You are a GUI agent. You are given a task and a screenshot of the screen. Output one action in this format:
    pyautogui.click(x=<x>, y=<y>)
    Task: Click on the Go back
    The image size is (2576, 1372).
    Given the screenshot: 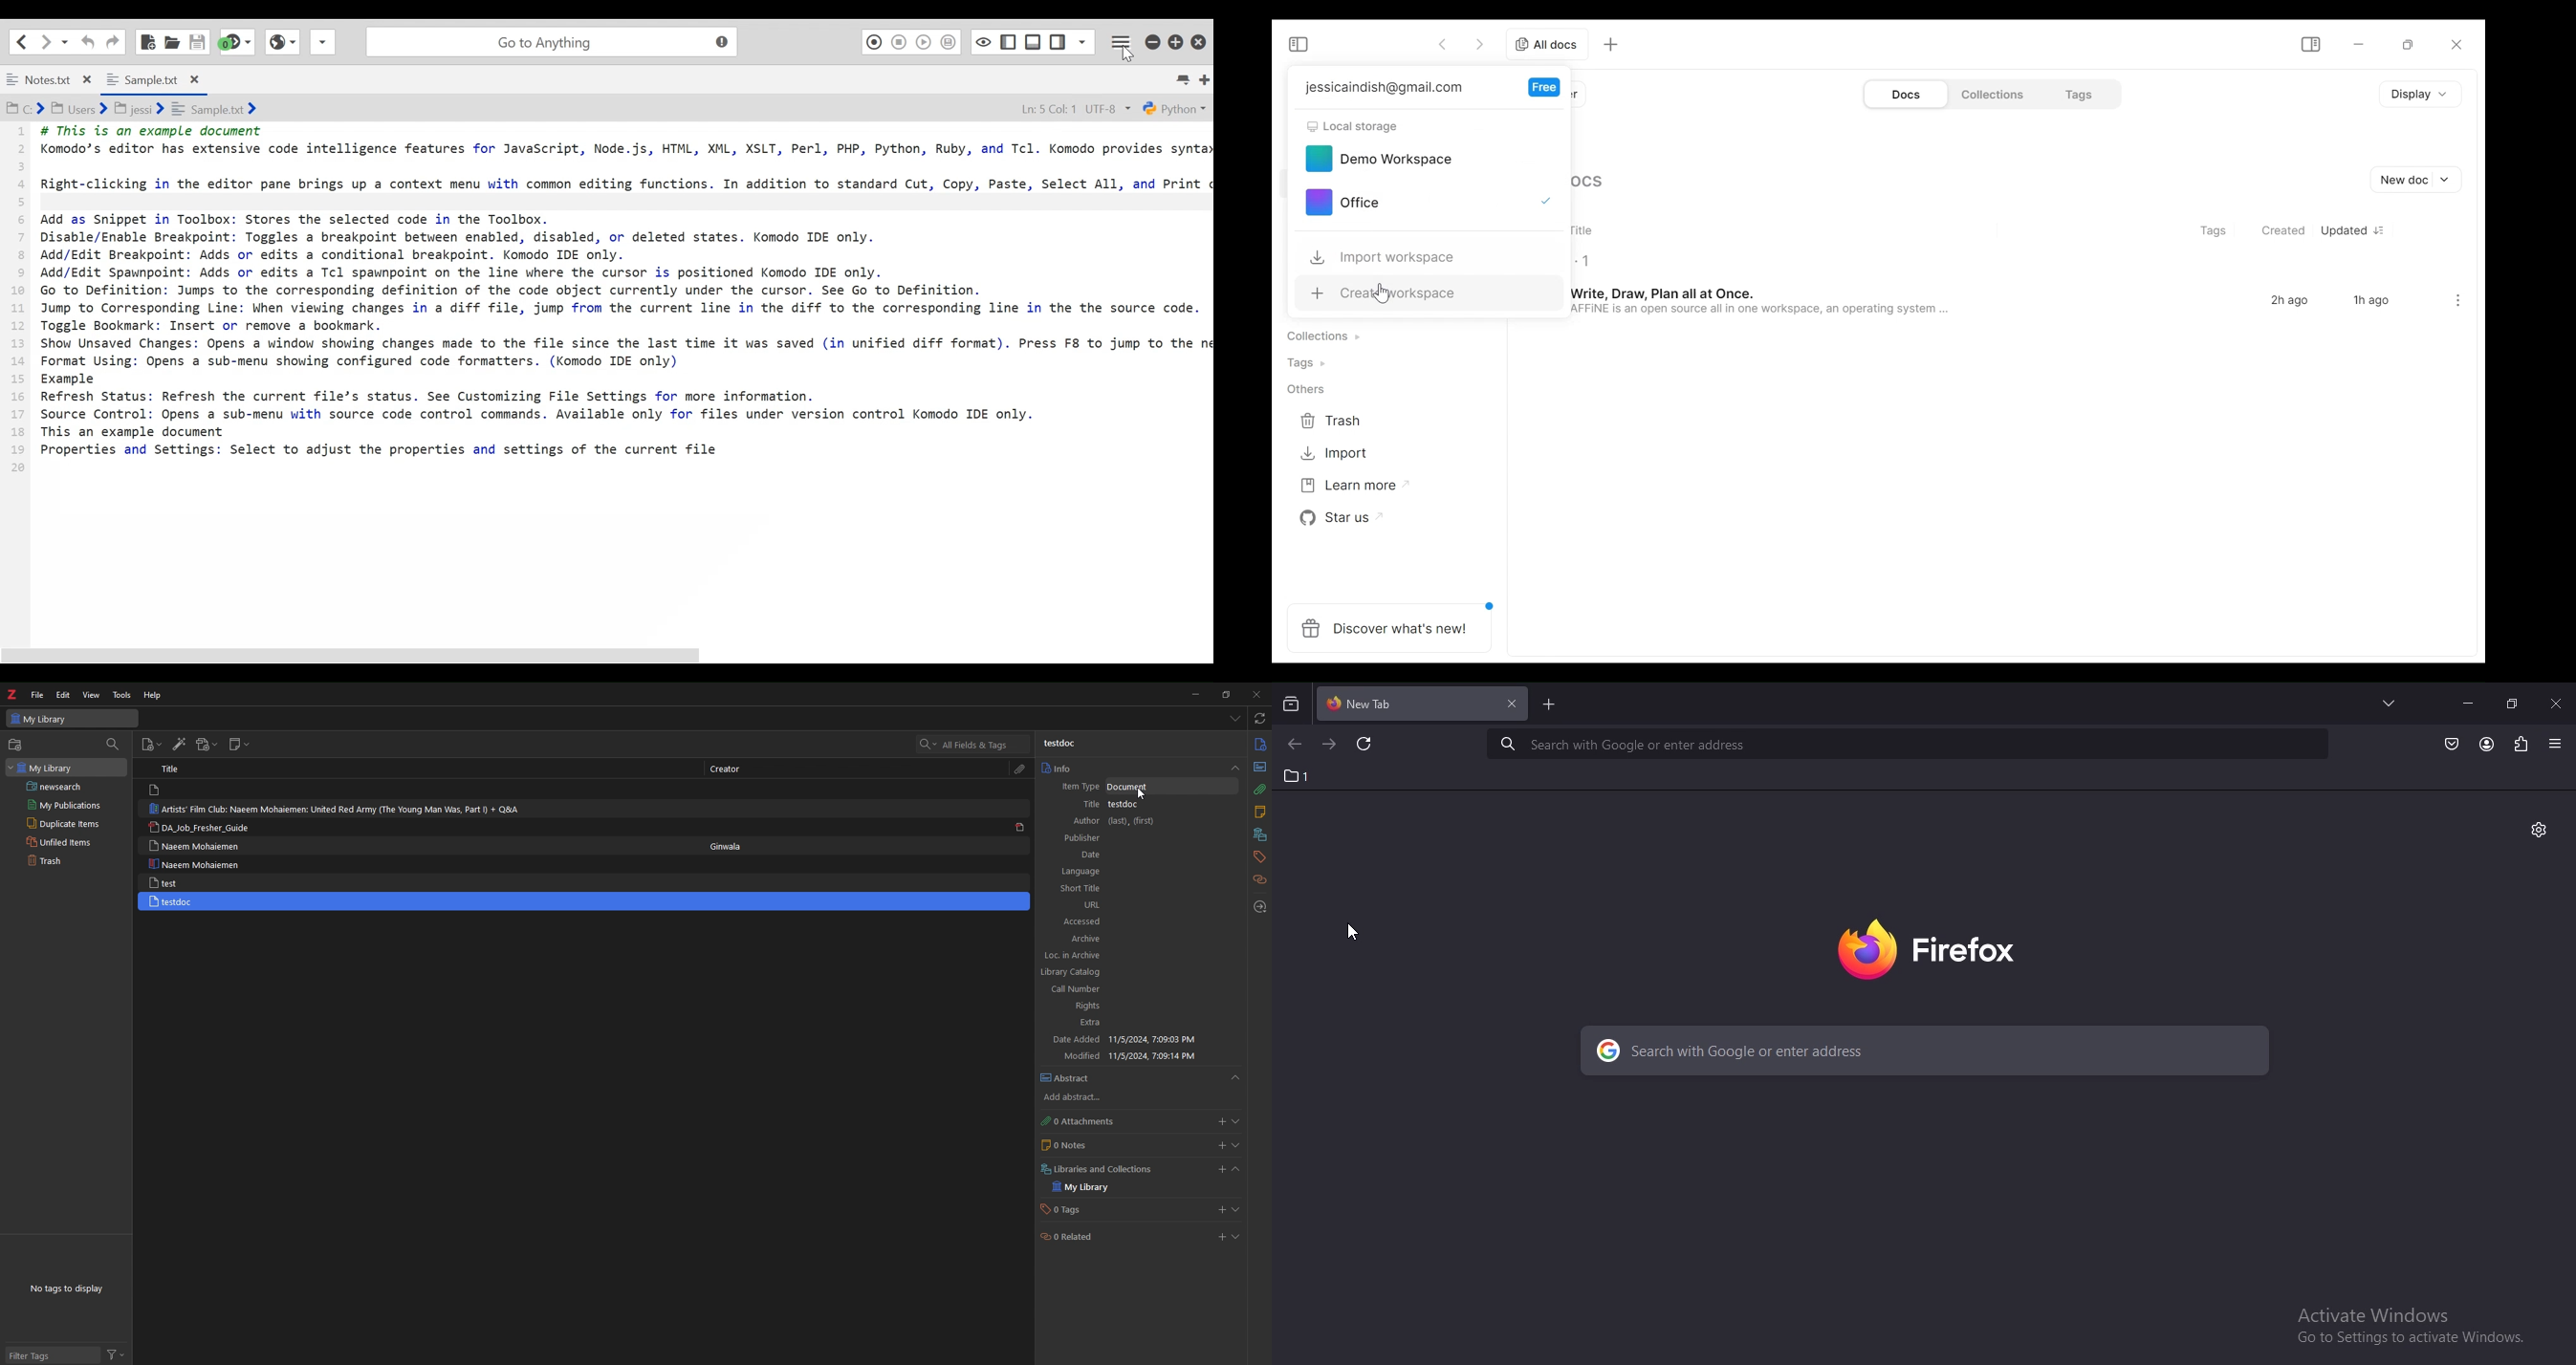 What is the action you would take?
    pyautogui.click(x=1444, y=46)
    